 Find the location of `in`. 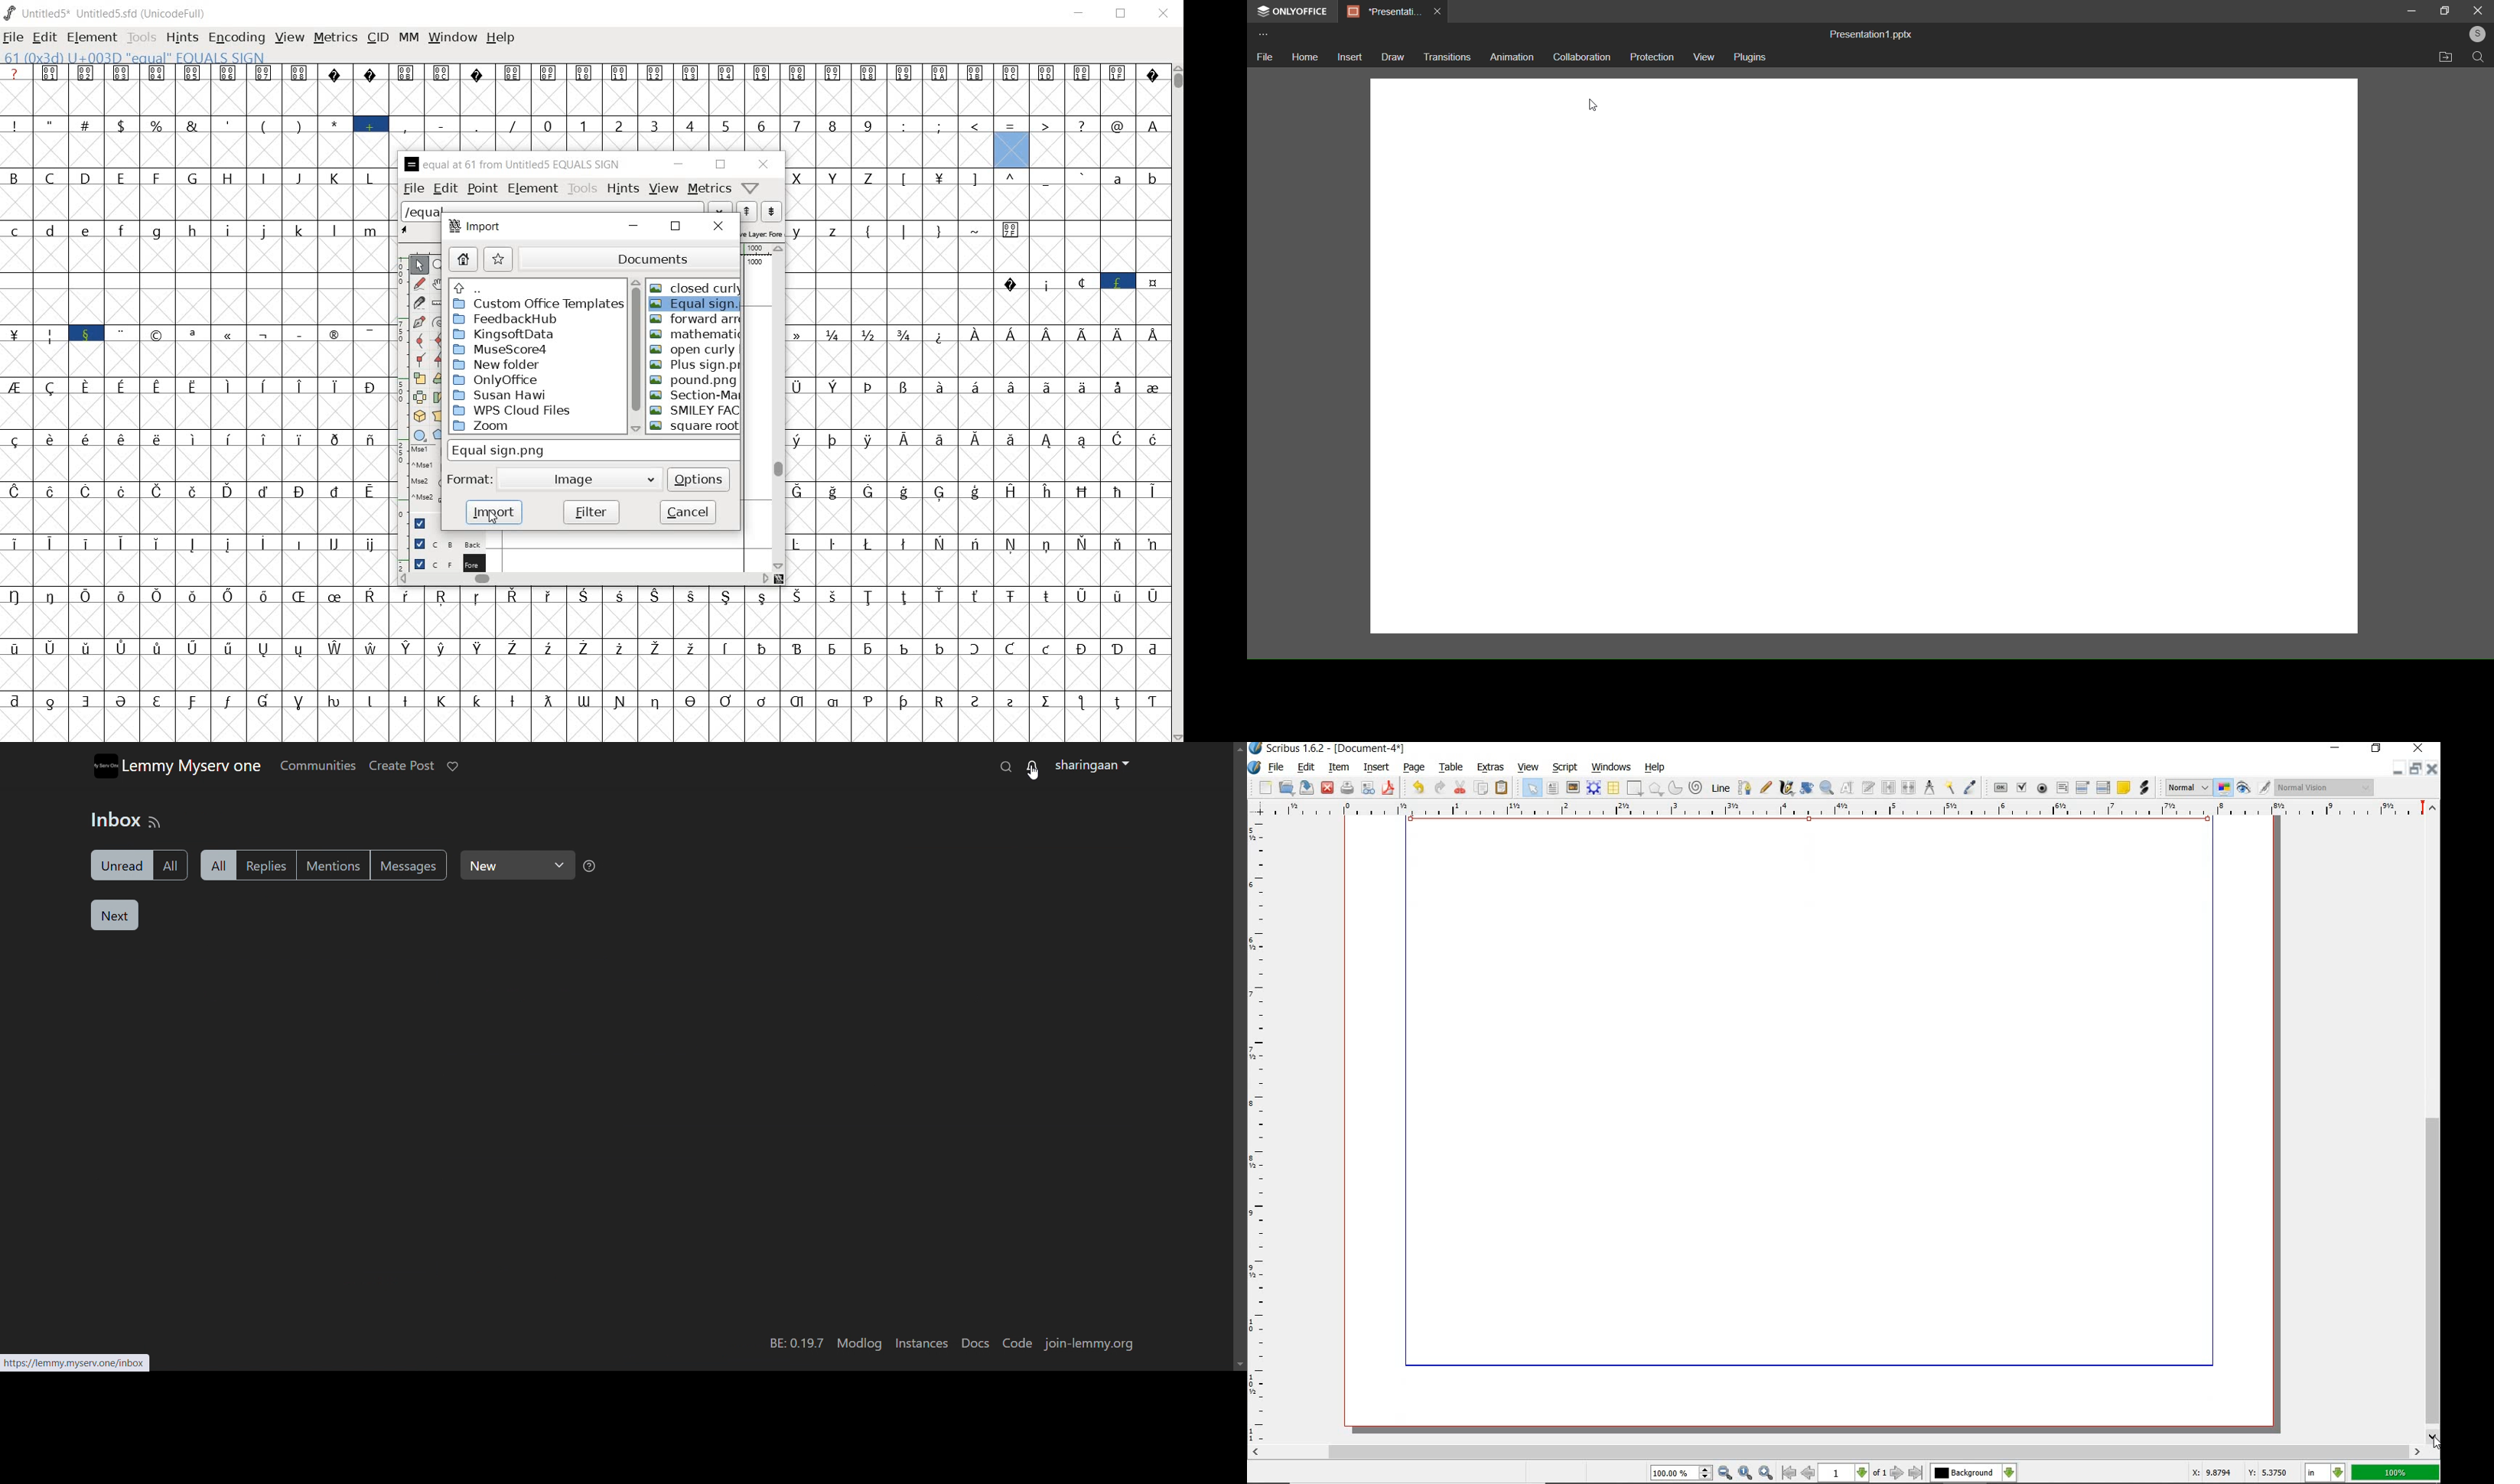

in is located at coordinates (2326, 1473).